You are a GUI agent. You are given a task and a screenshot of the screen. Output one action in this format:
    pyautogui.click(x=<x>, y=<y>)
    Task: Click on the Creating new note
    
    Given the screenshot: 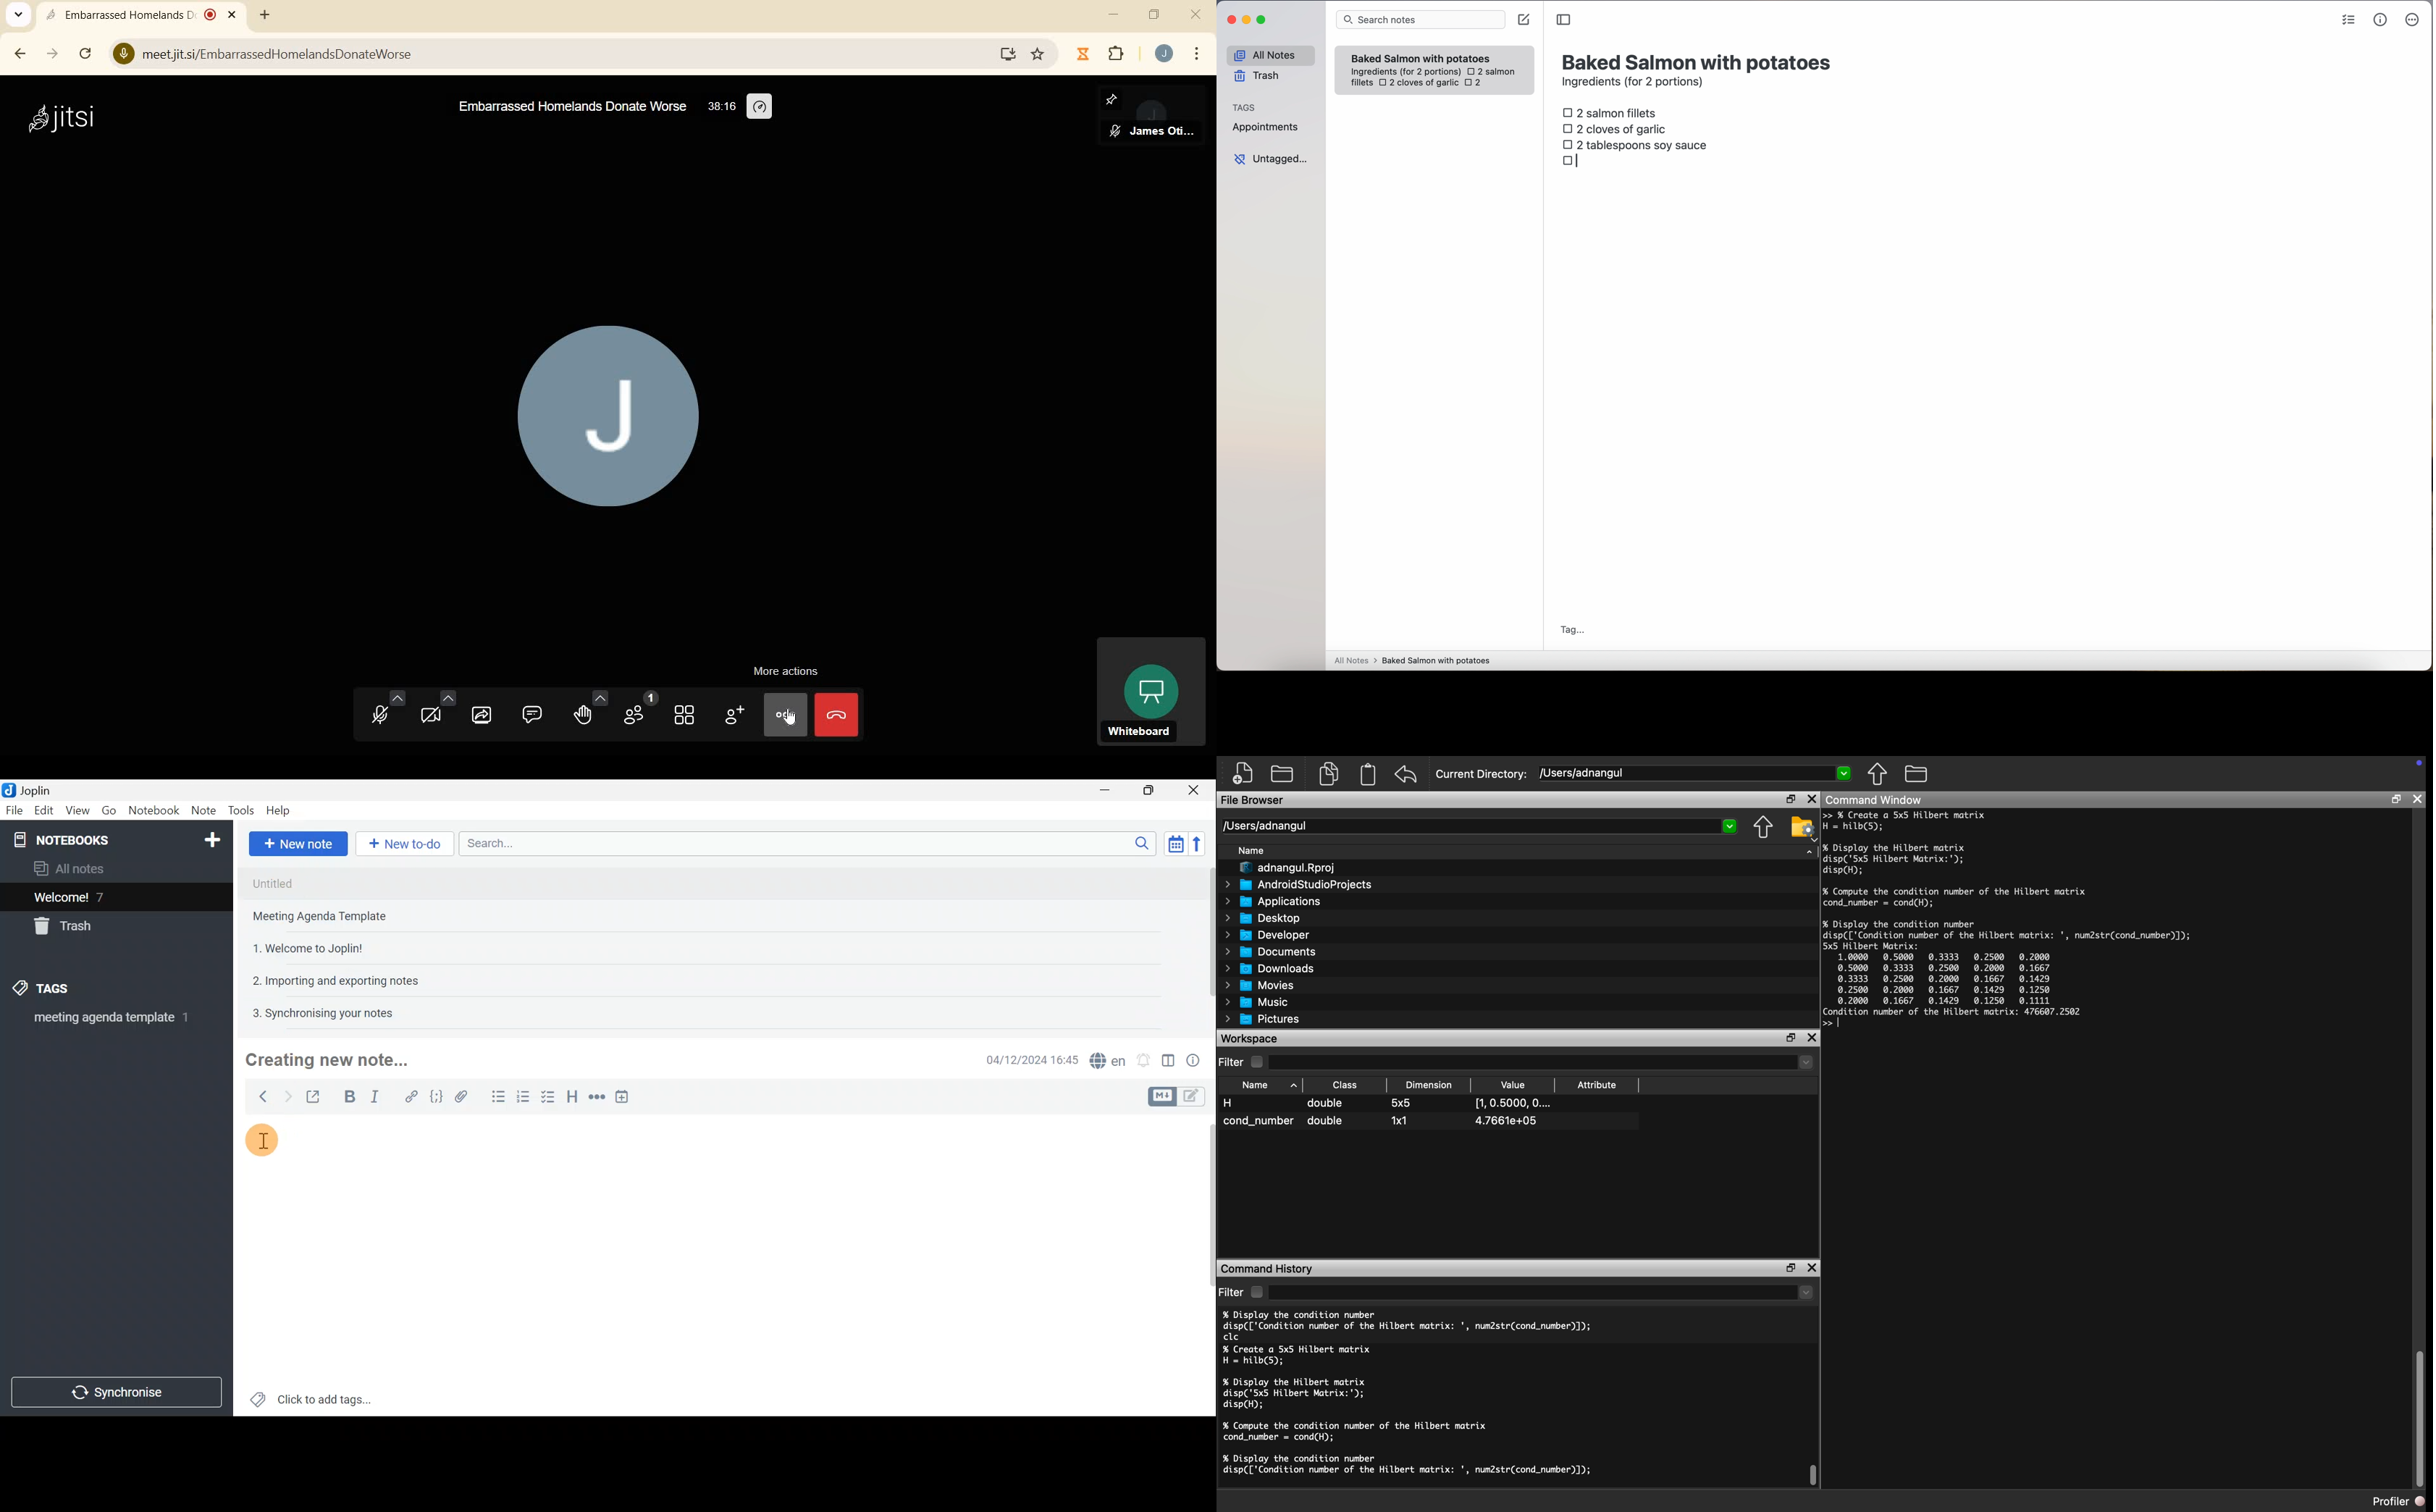 What is the action you would take?
    pyautogui.click(x=328, y=1061)
    